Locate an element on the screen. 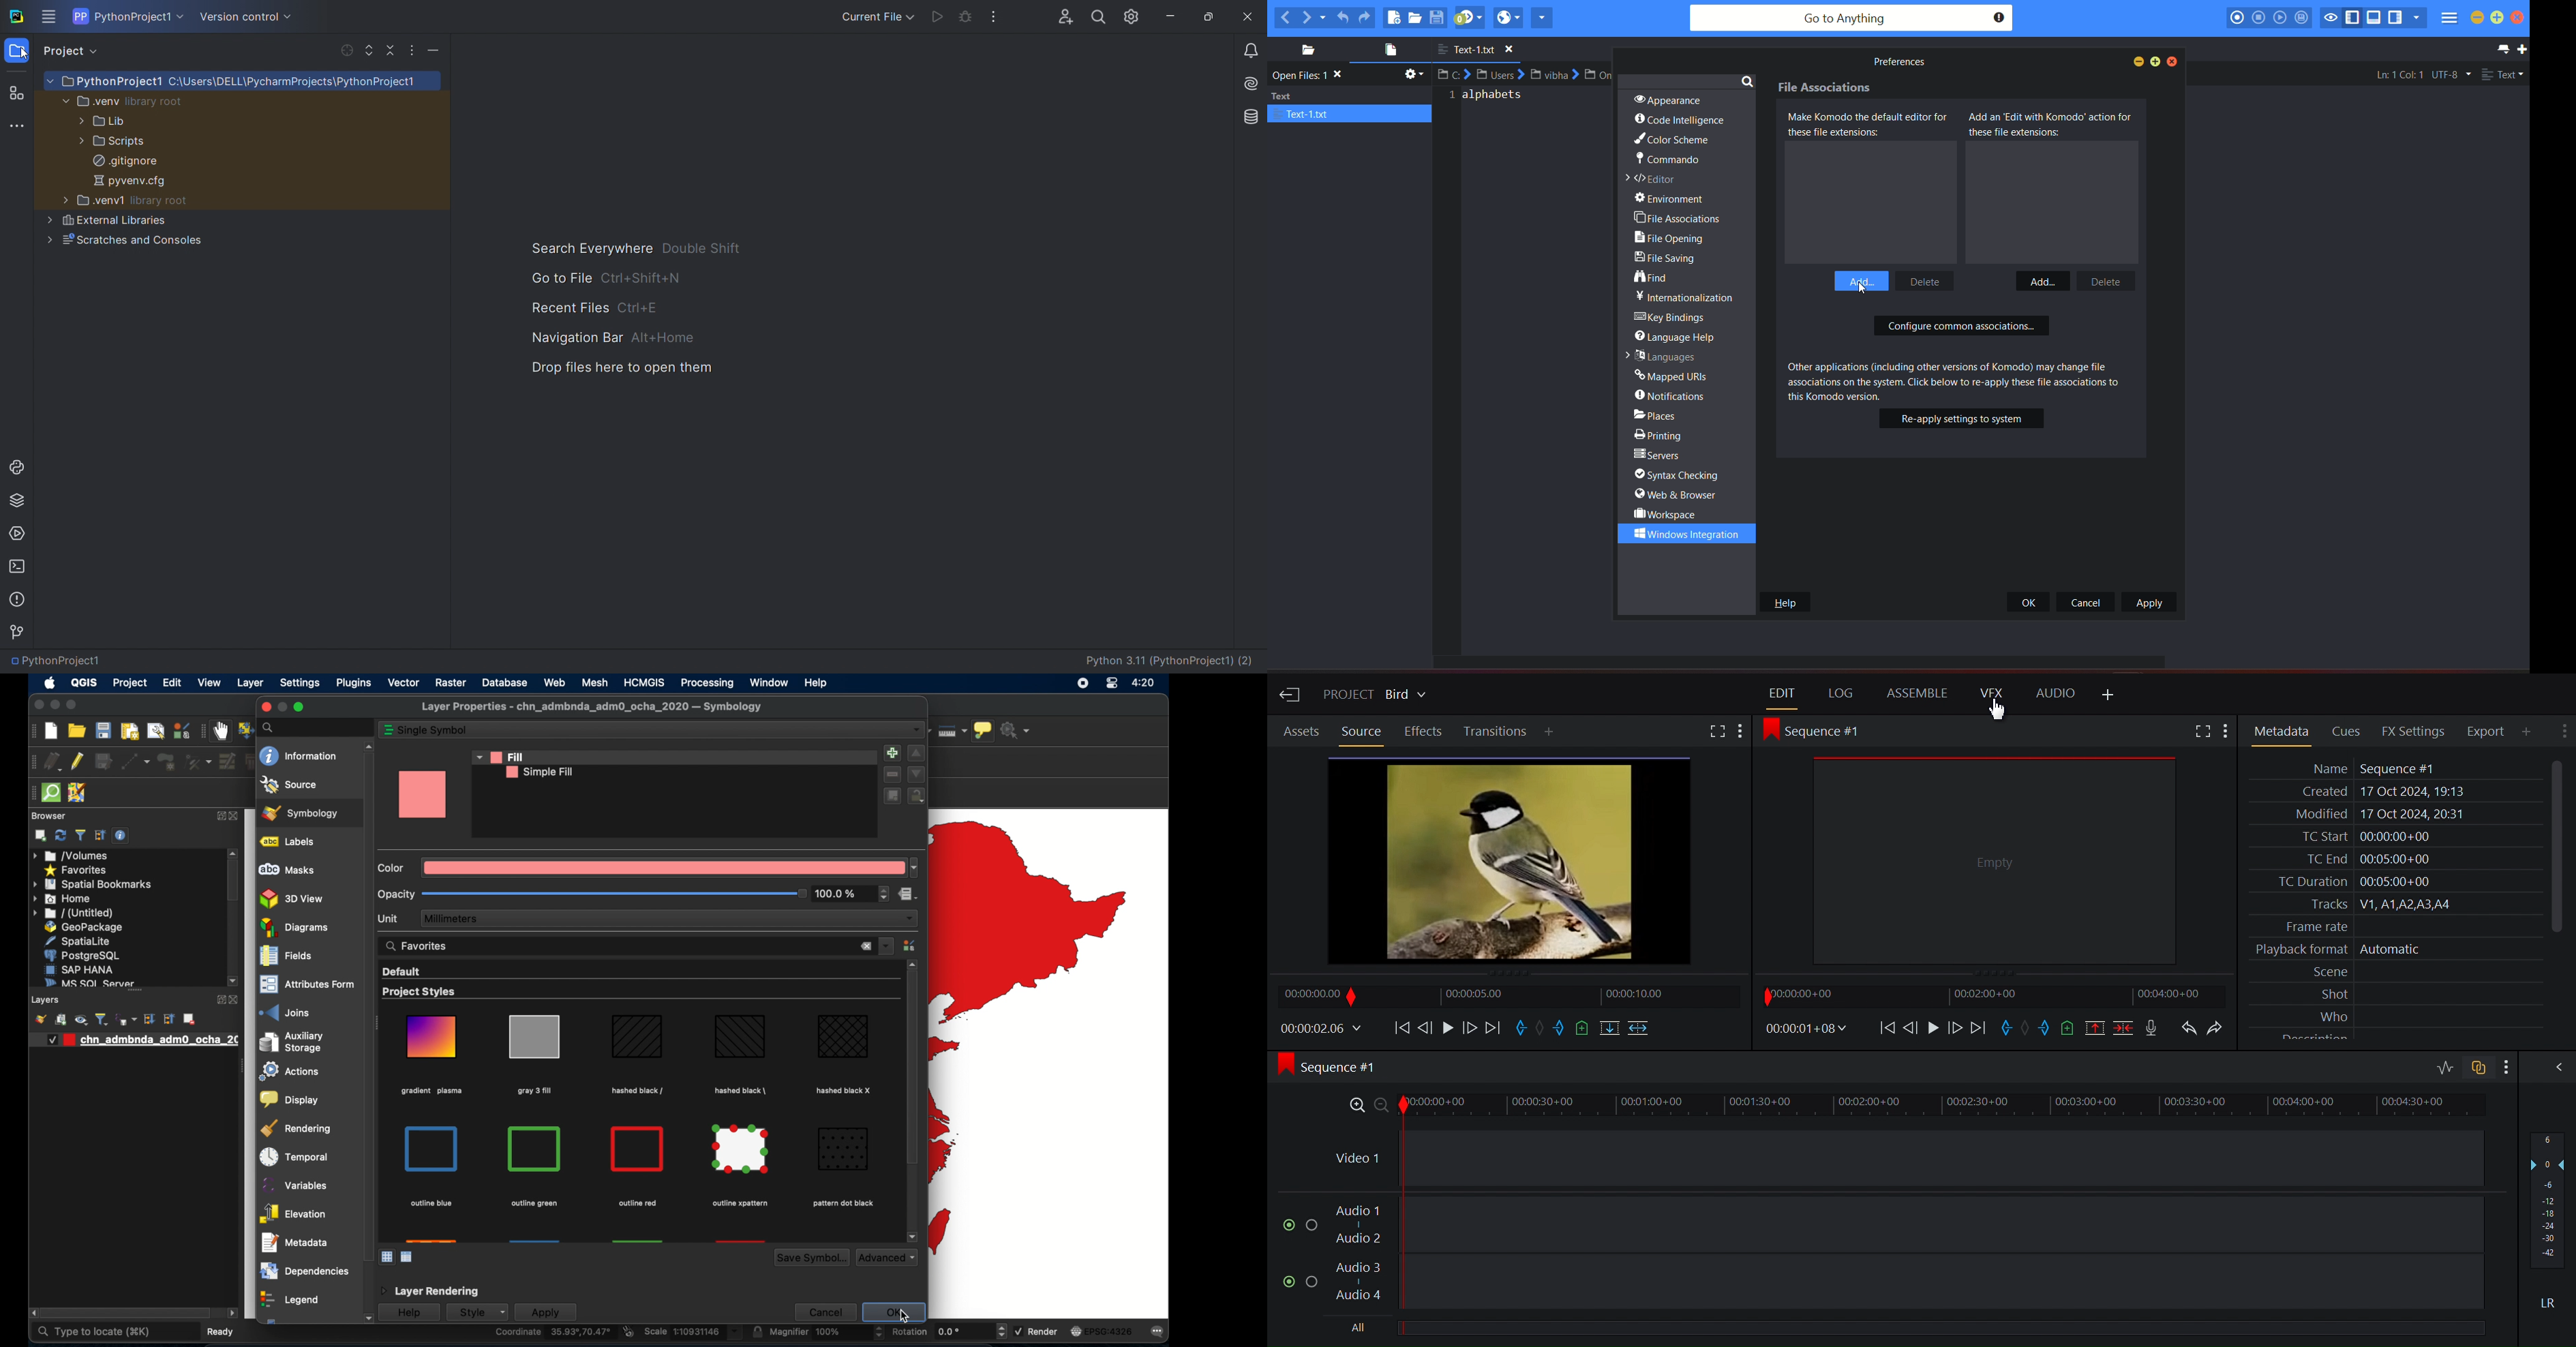 Image resolution: width=2576 pixels, height=1372 pixels. Metadata is located at coordinates (2279, 731).